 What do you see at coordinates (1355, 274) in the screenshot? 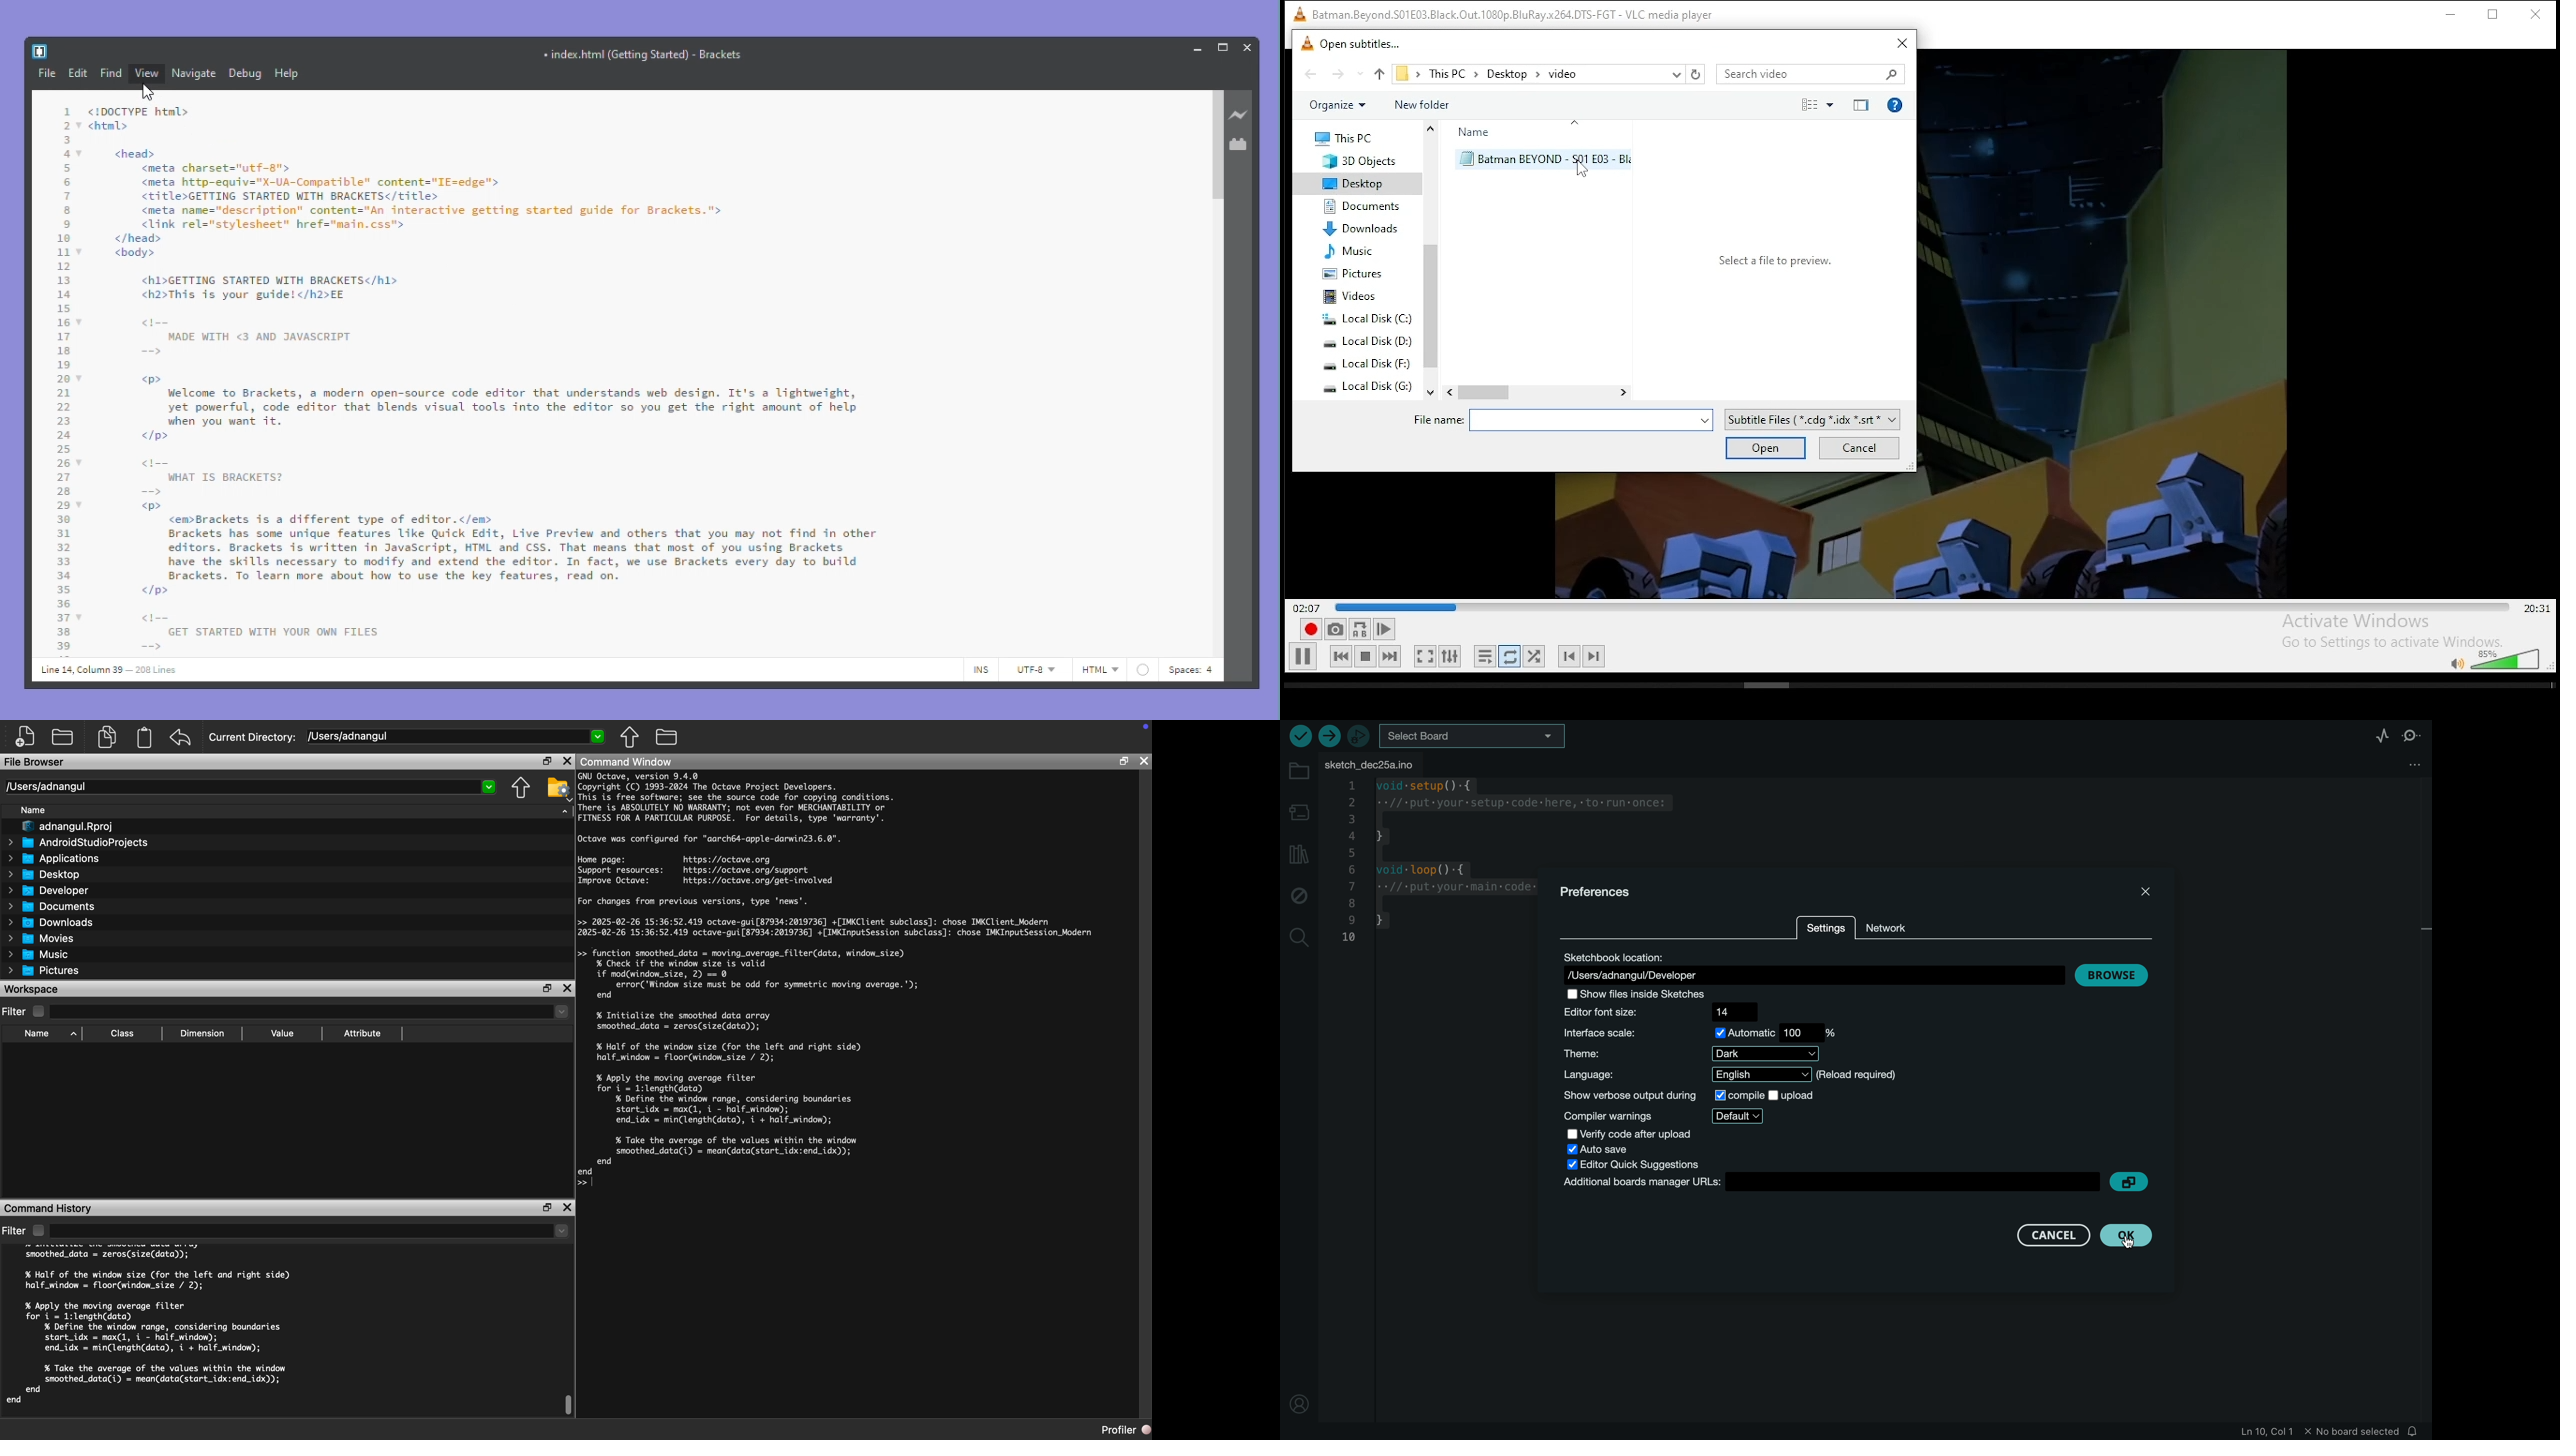
I see `pictures` at bounding box center [1355, 274].